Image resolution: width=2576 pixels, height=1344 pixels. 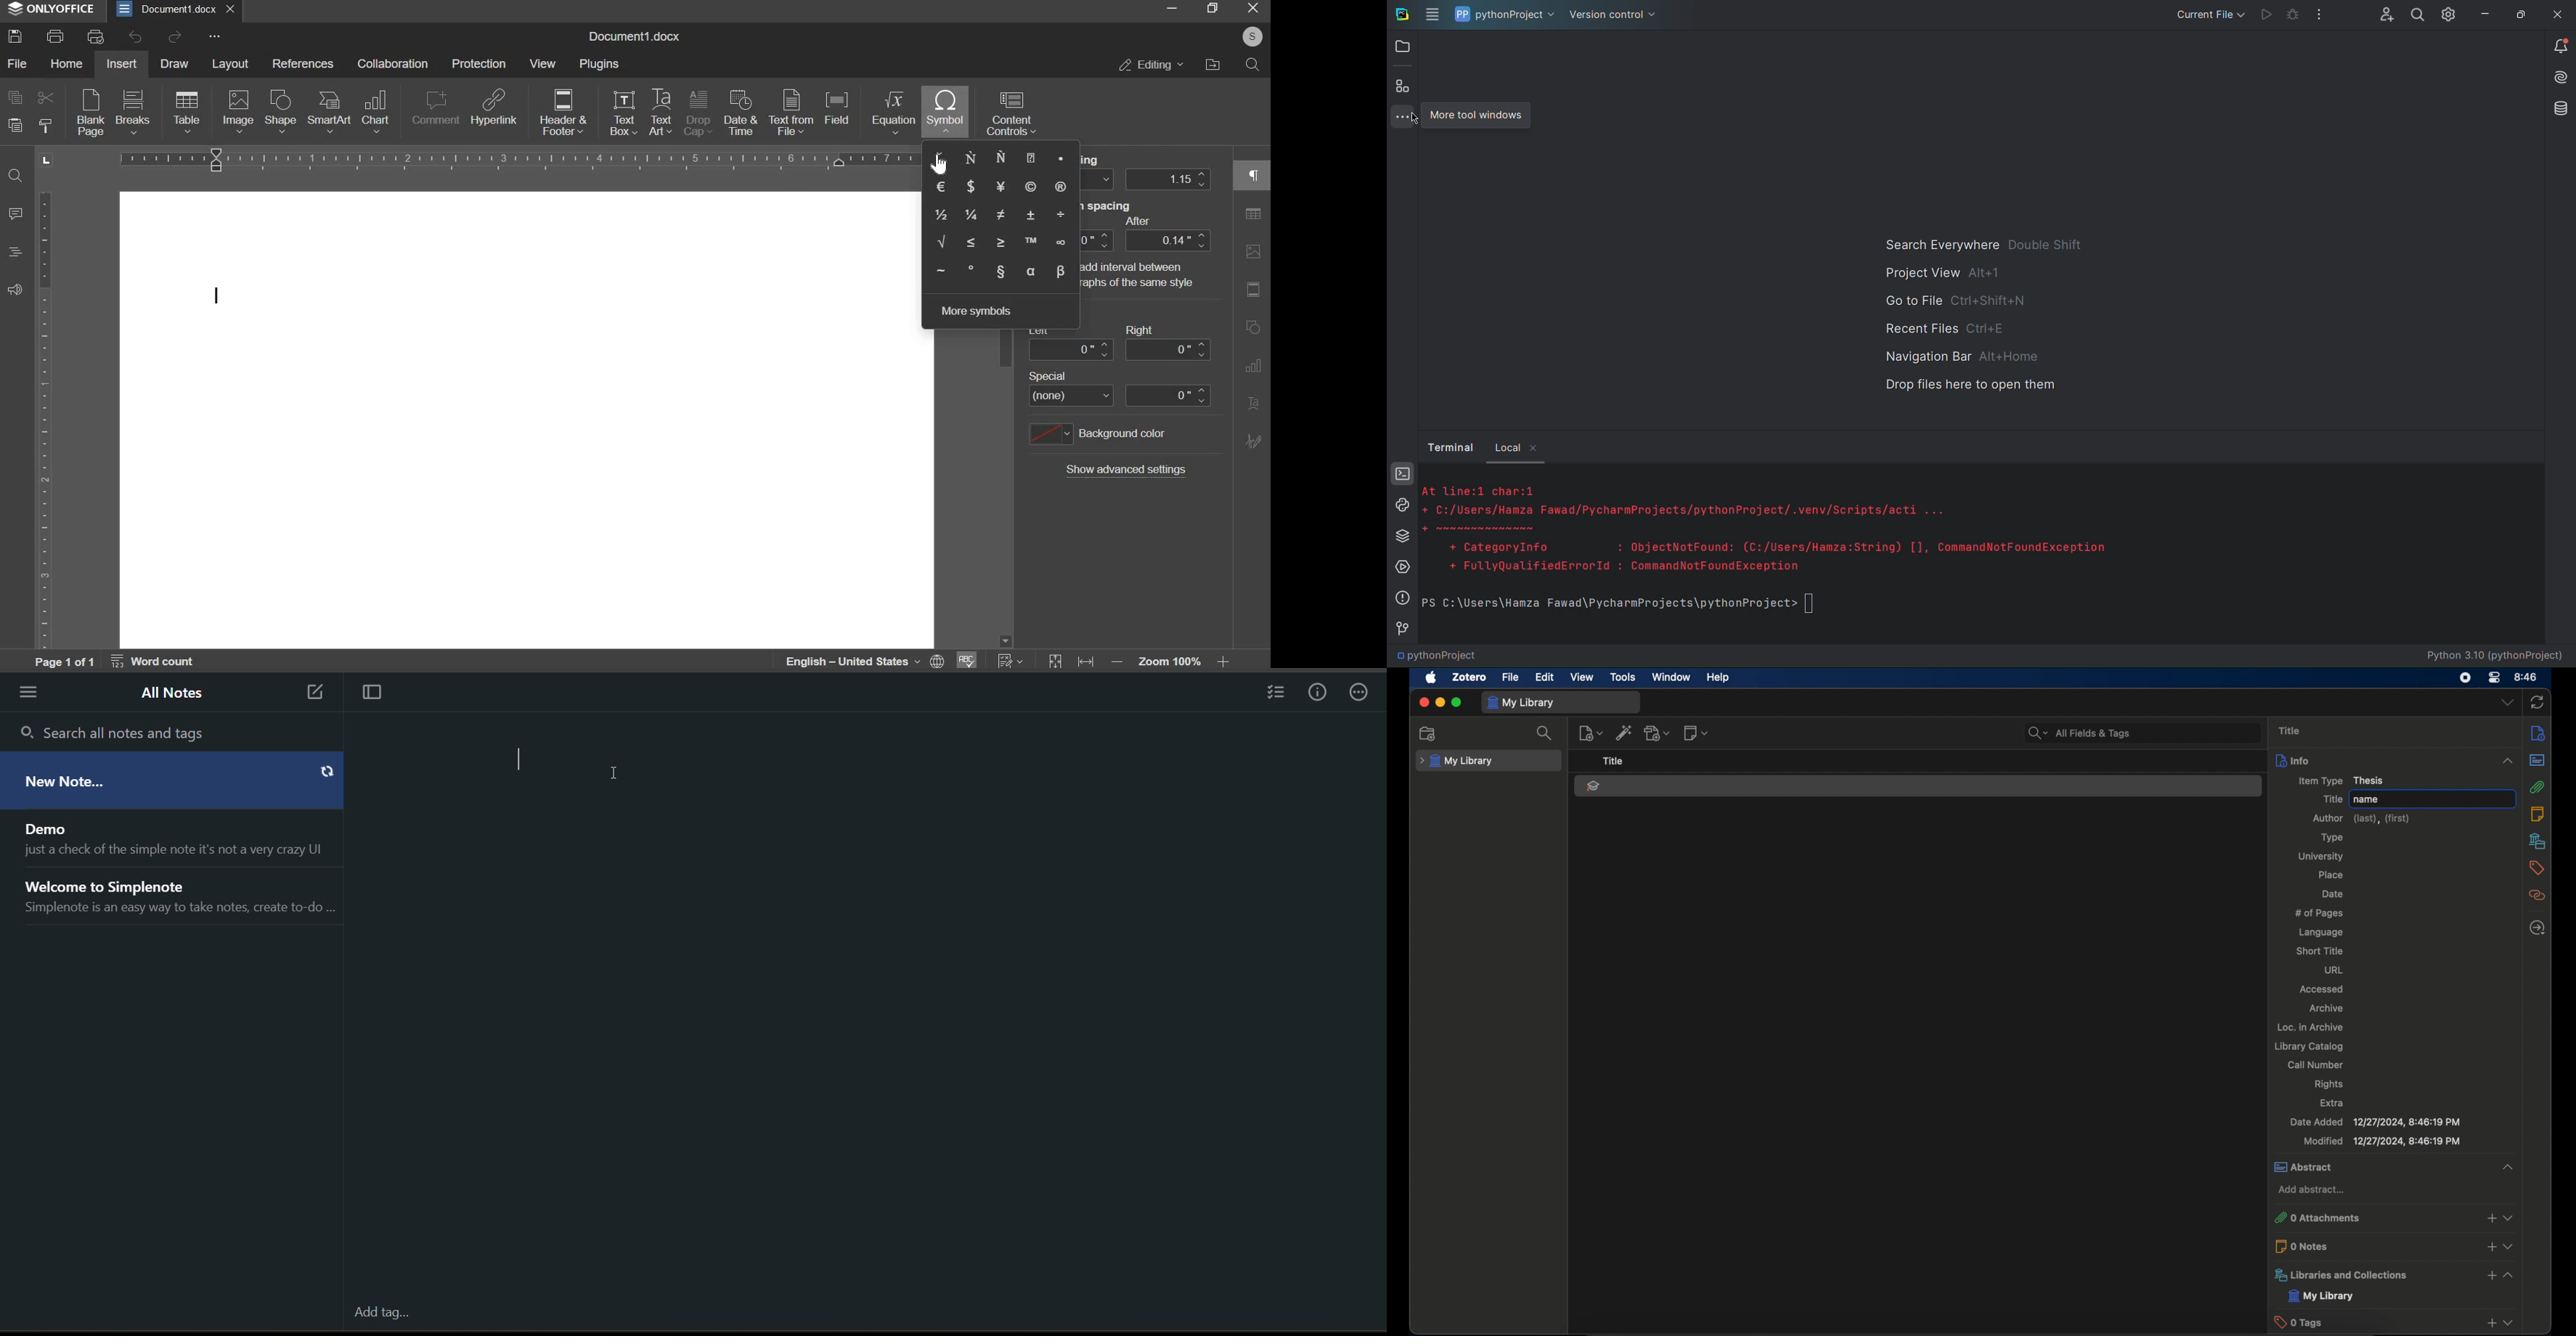 What do you see at coordinates (238, 110) in the screenshot?
I see `image` at bounding box center [238, 110].